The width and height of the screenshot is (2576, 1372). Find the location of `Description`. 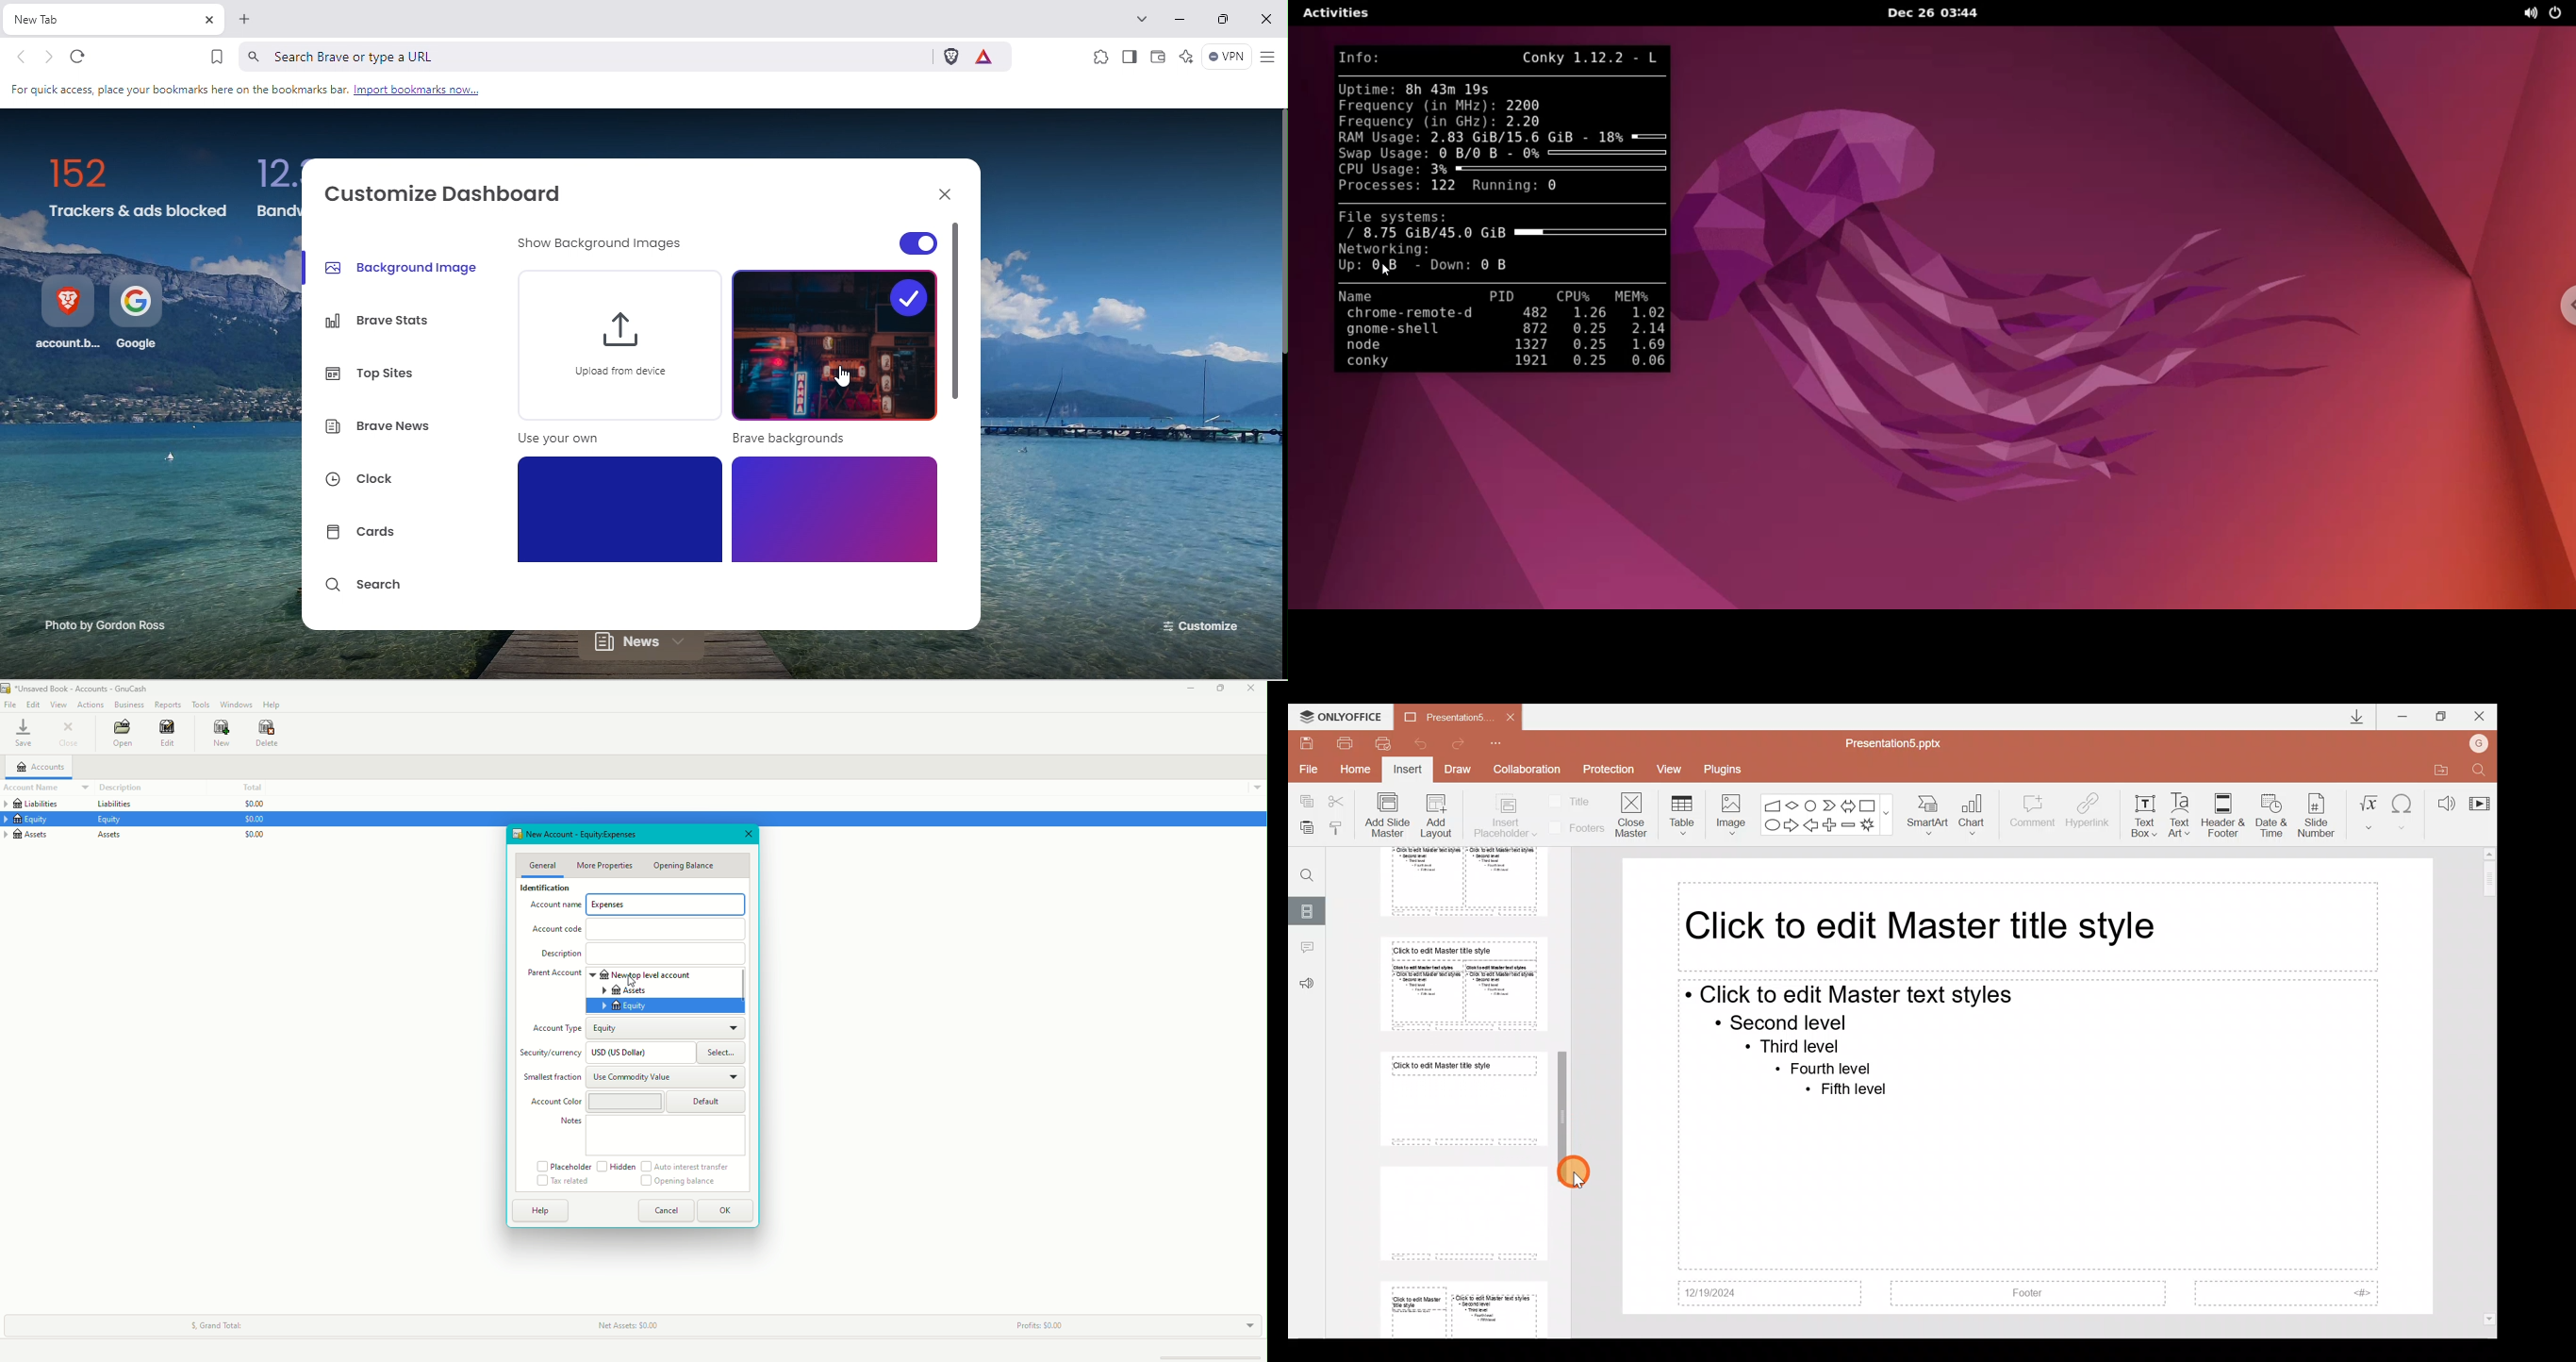

Description is located at coordinates (119, 787).